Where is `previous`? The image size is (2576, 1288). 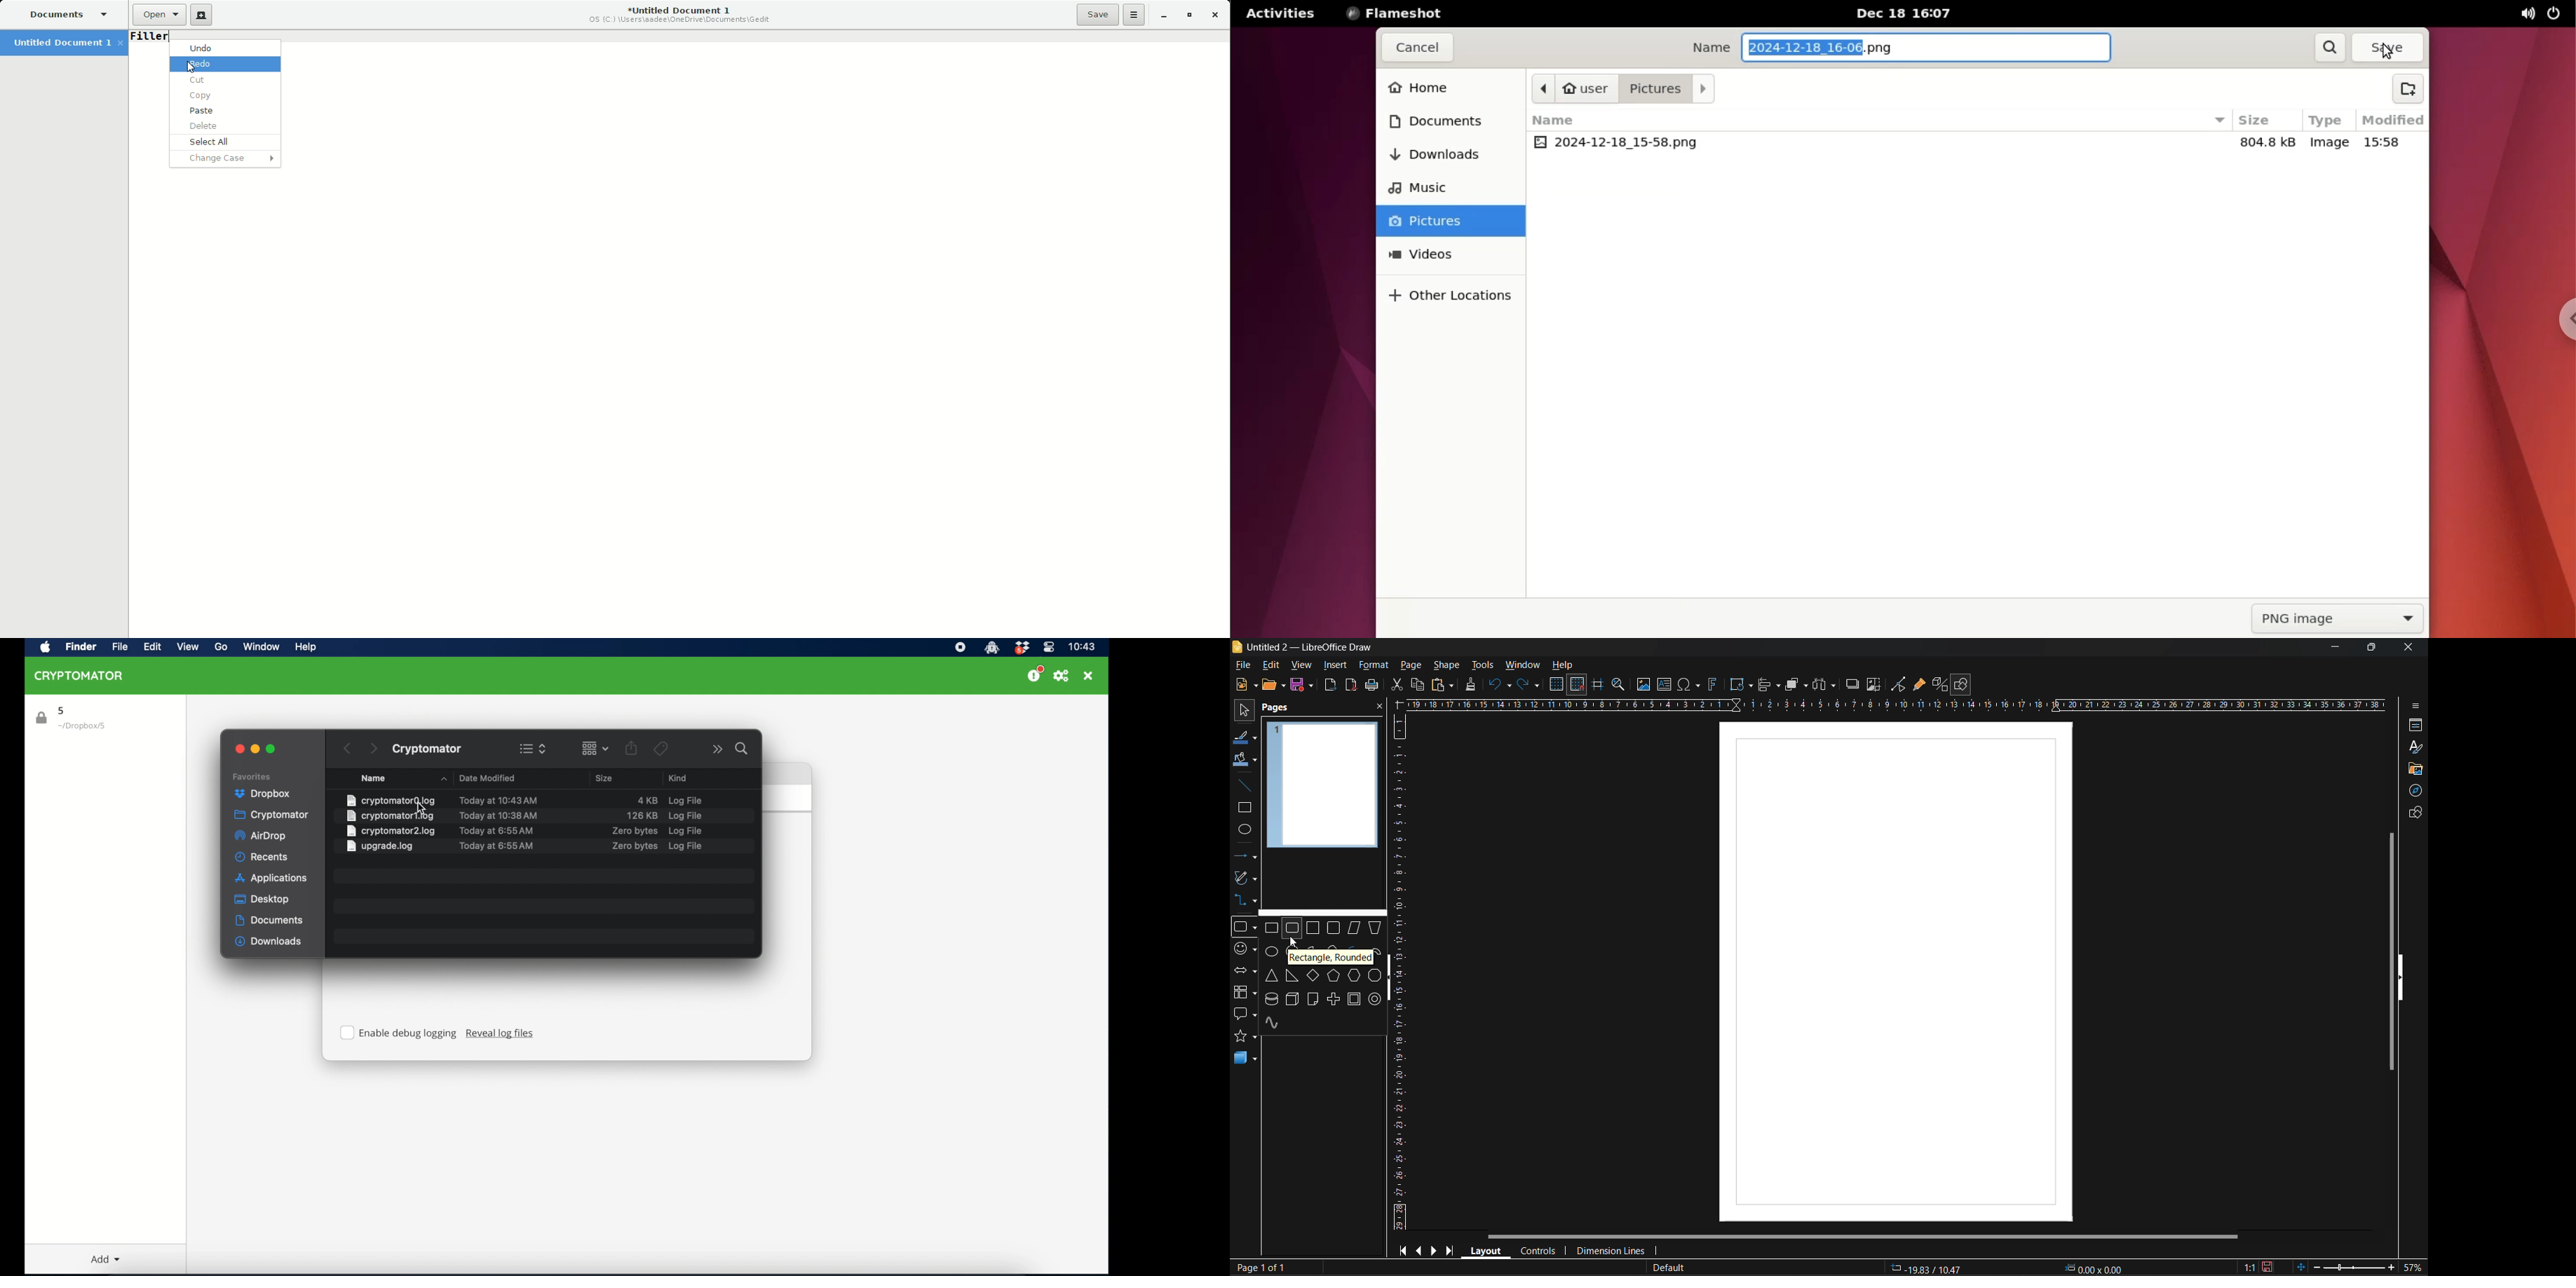
previous is located at coordinates (1418, 1249).